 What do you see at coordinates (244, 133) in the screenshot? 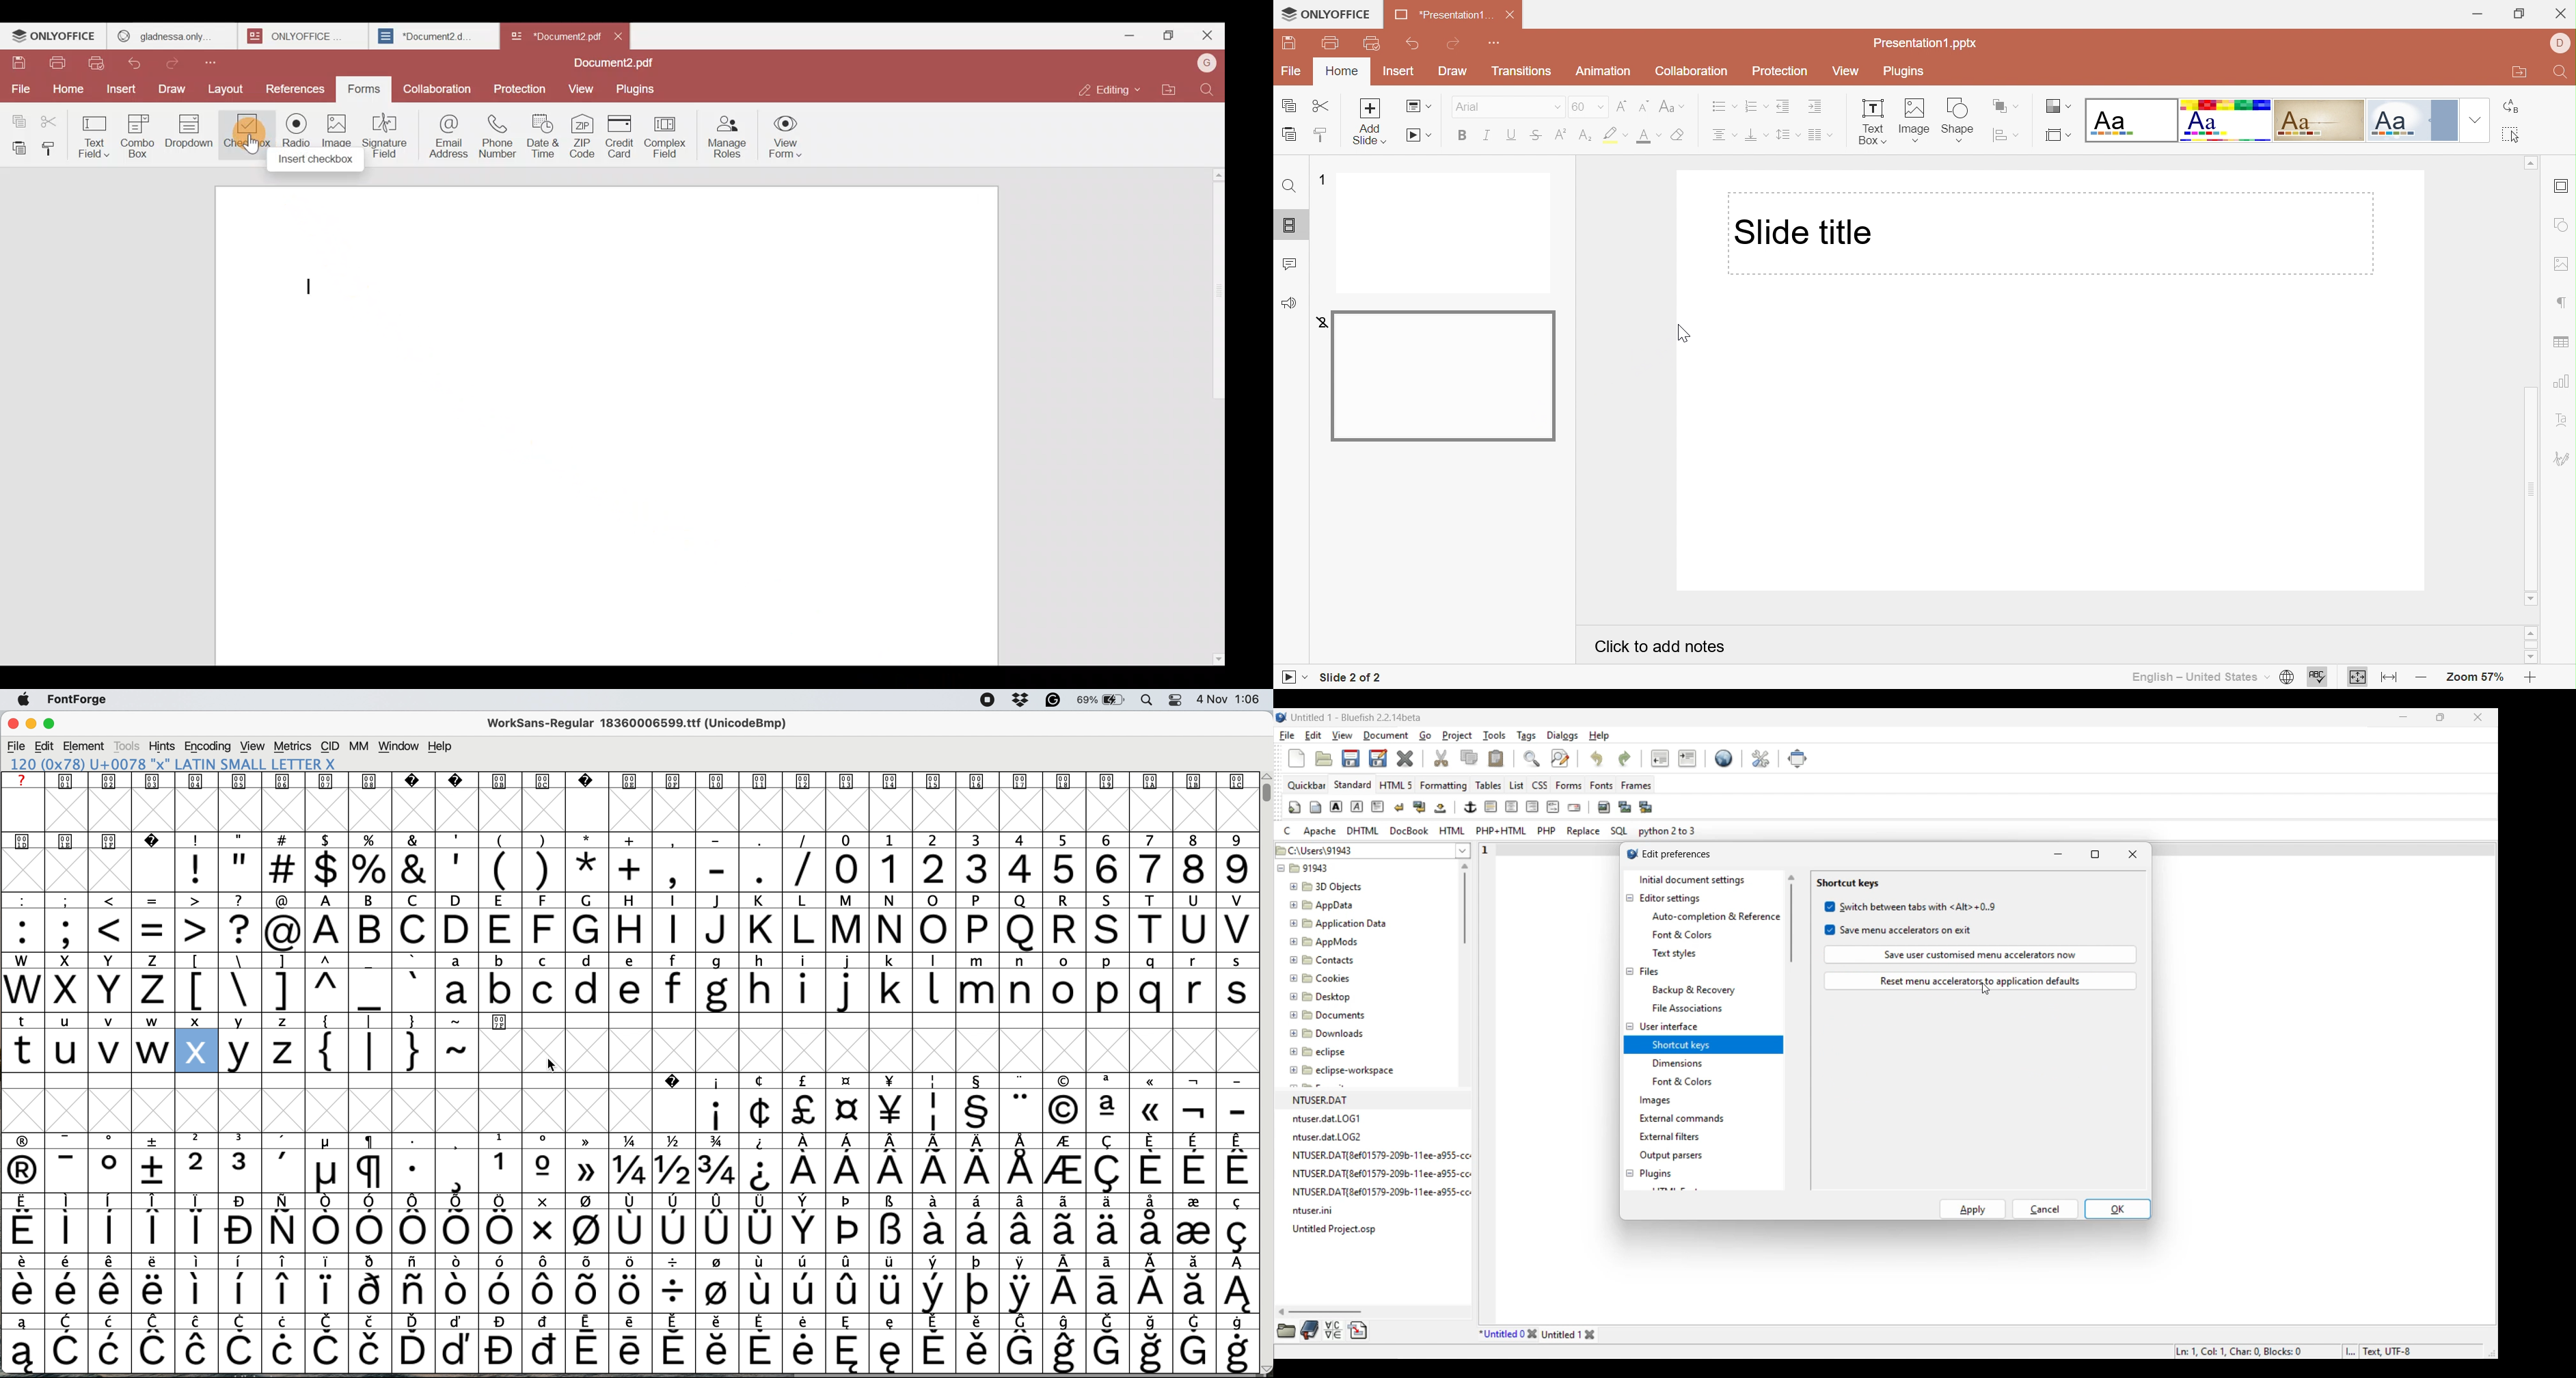
I see `Checkbox` at bounding box center [244, 133].